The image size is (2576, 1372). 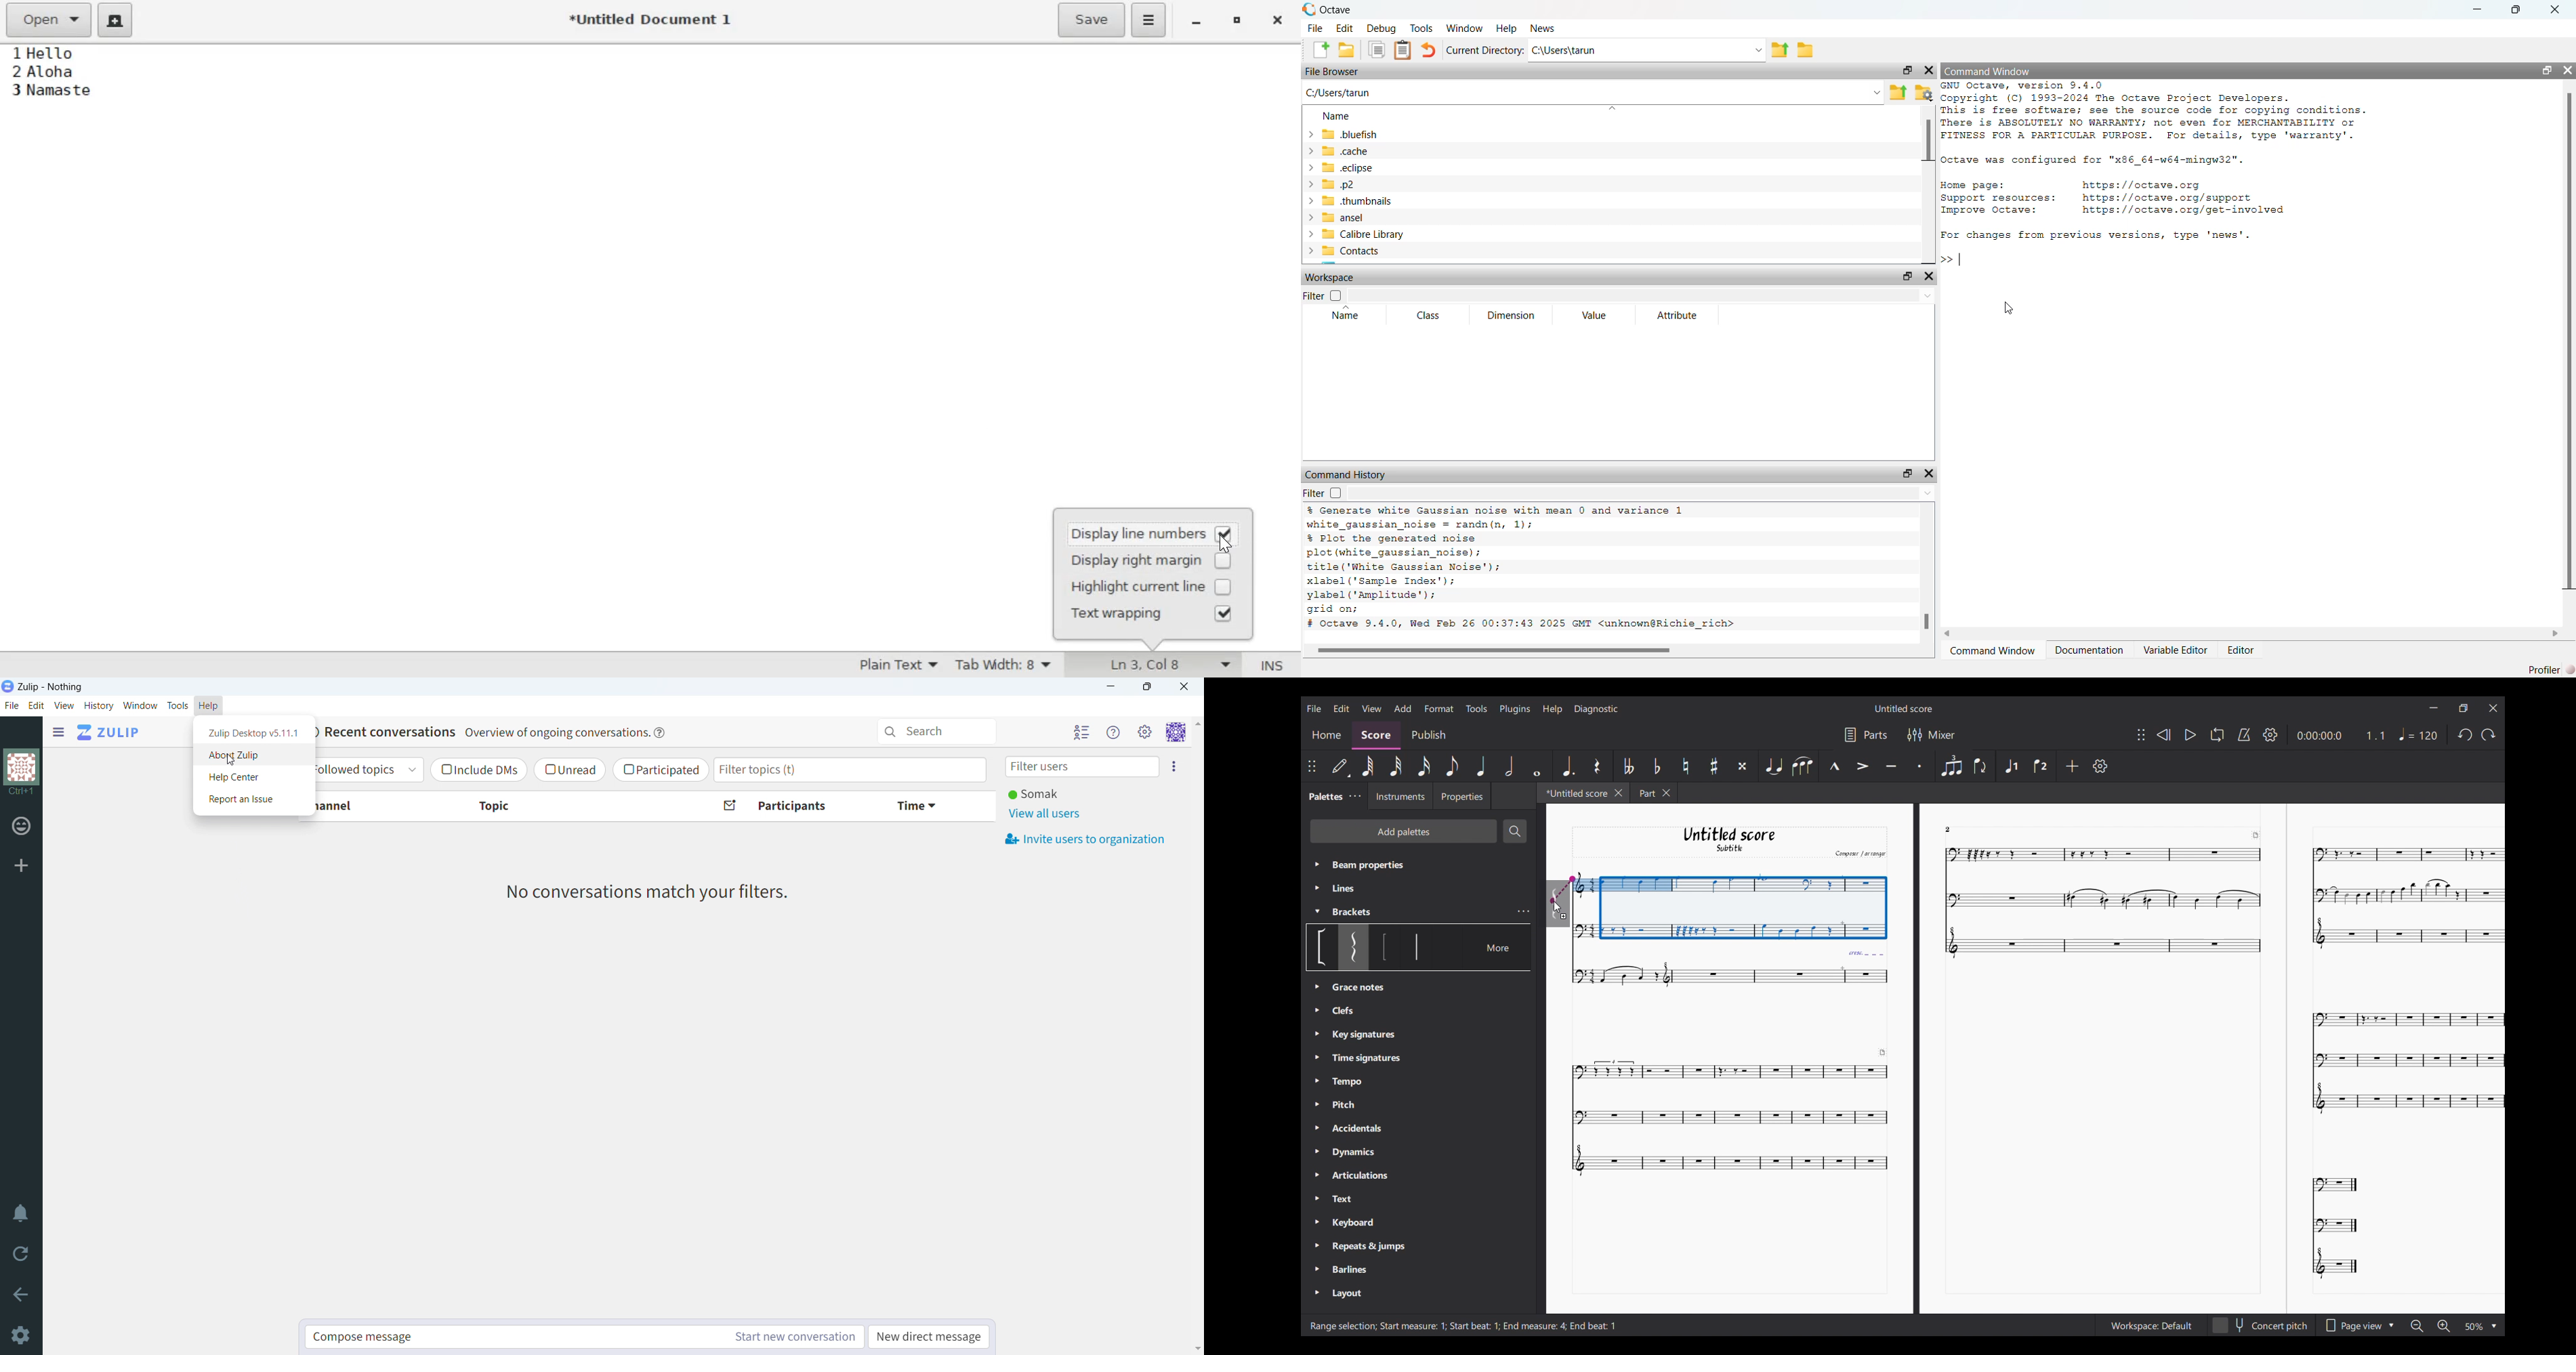 What do you see at coordinates (1603, 649) in the screenshot?
I see `horizontal scroll bar` at bounding box center [1603, 649].